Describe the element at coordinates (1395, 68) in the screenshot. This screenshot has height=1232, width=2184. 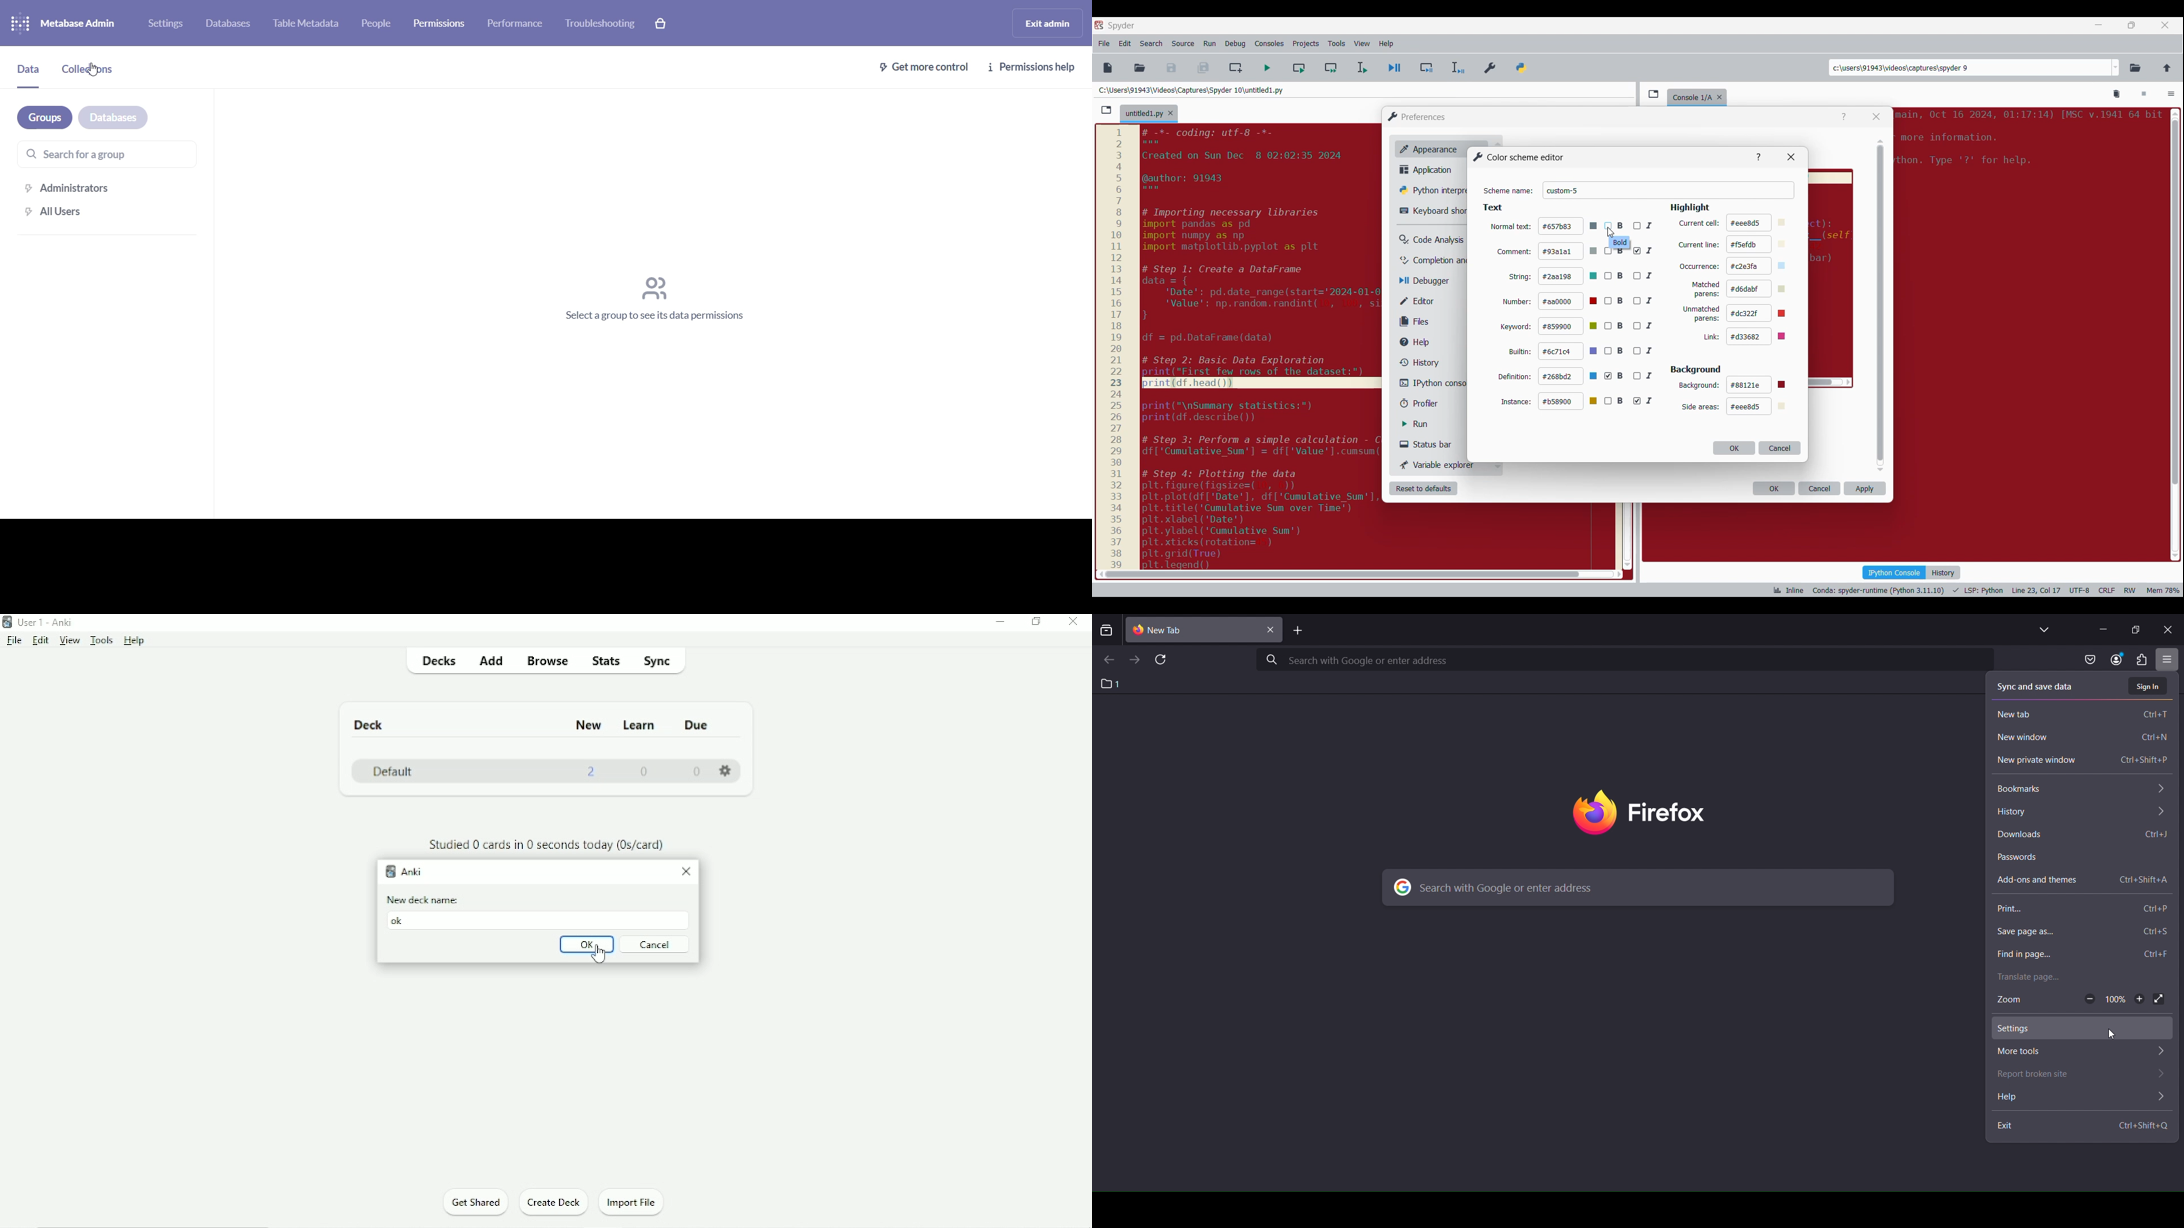
I see `Debug file` at that location.